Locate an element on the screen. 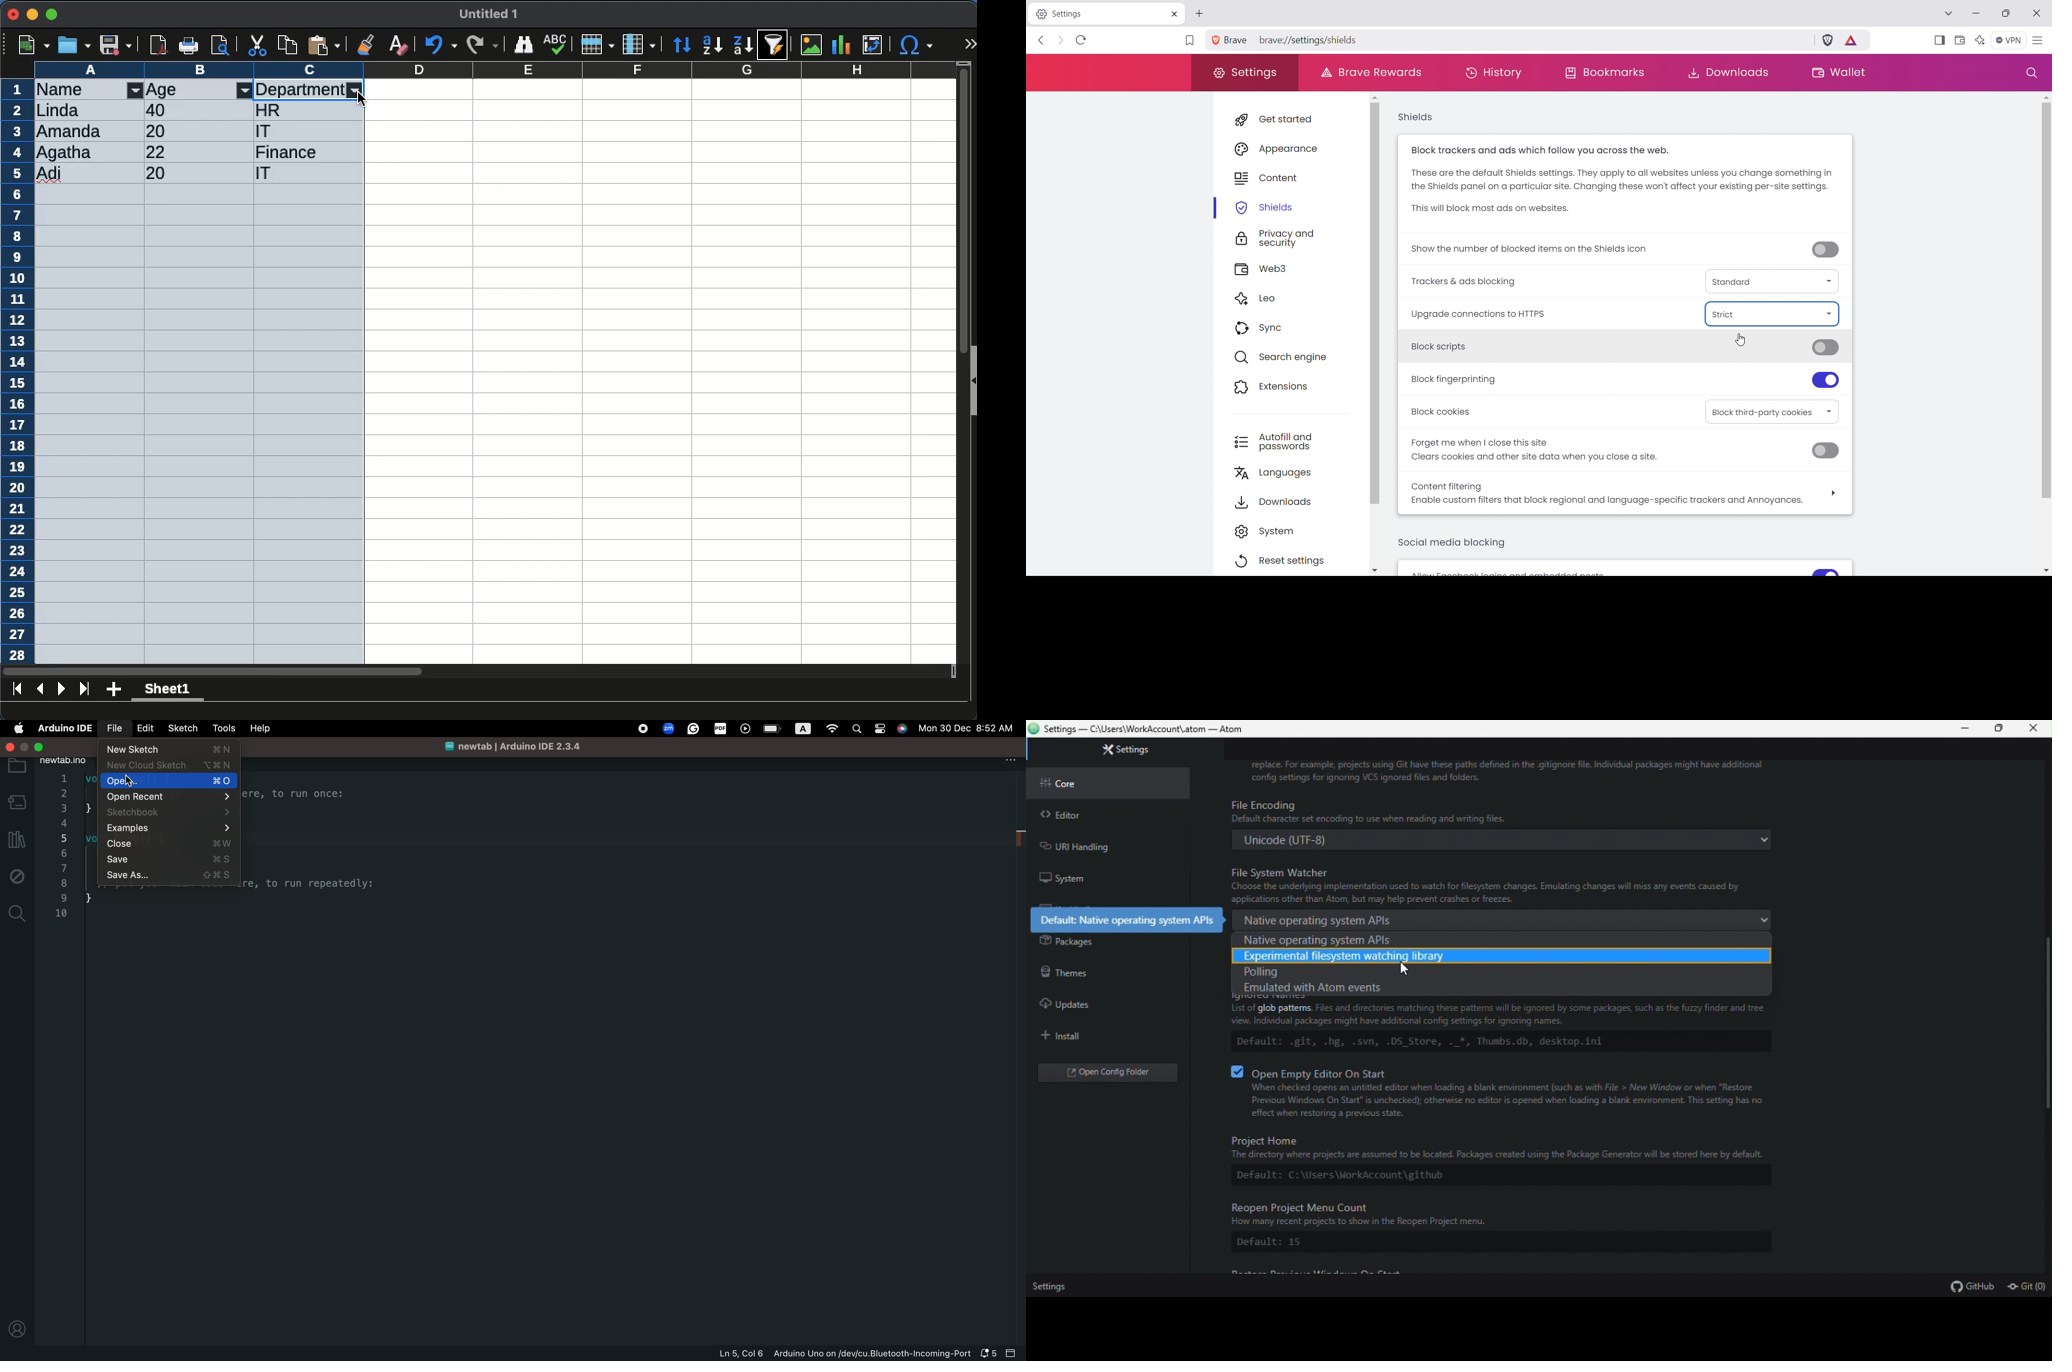  scroll is located at coordinates (956, 368).